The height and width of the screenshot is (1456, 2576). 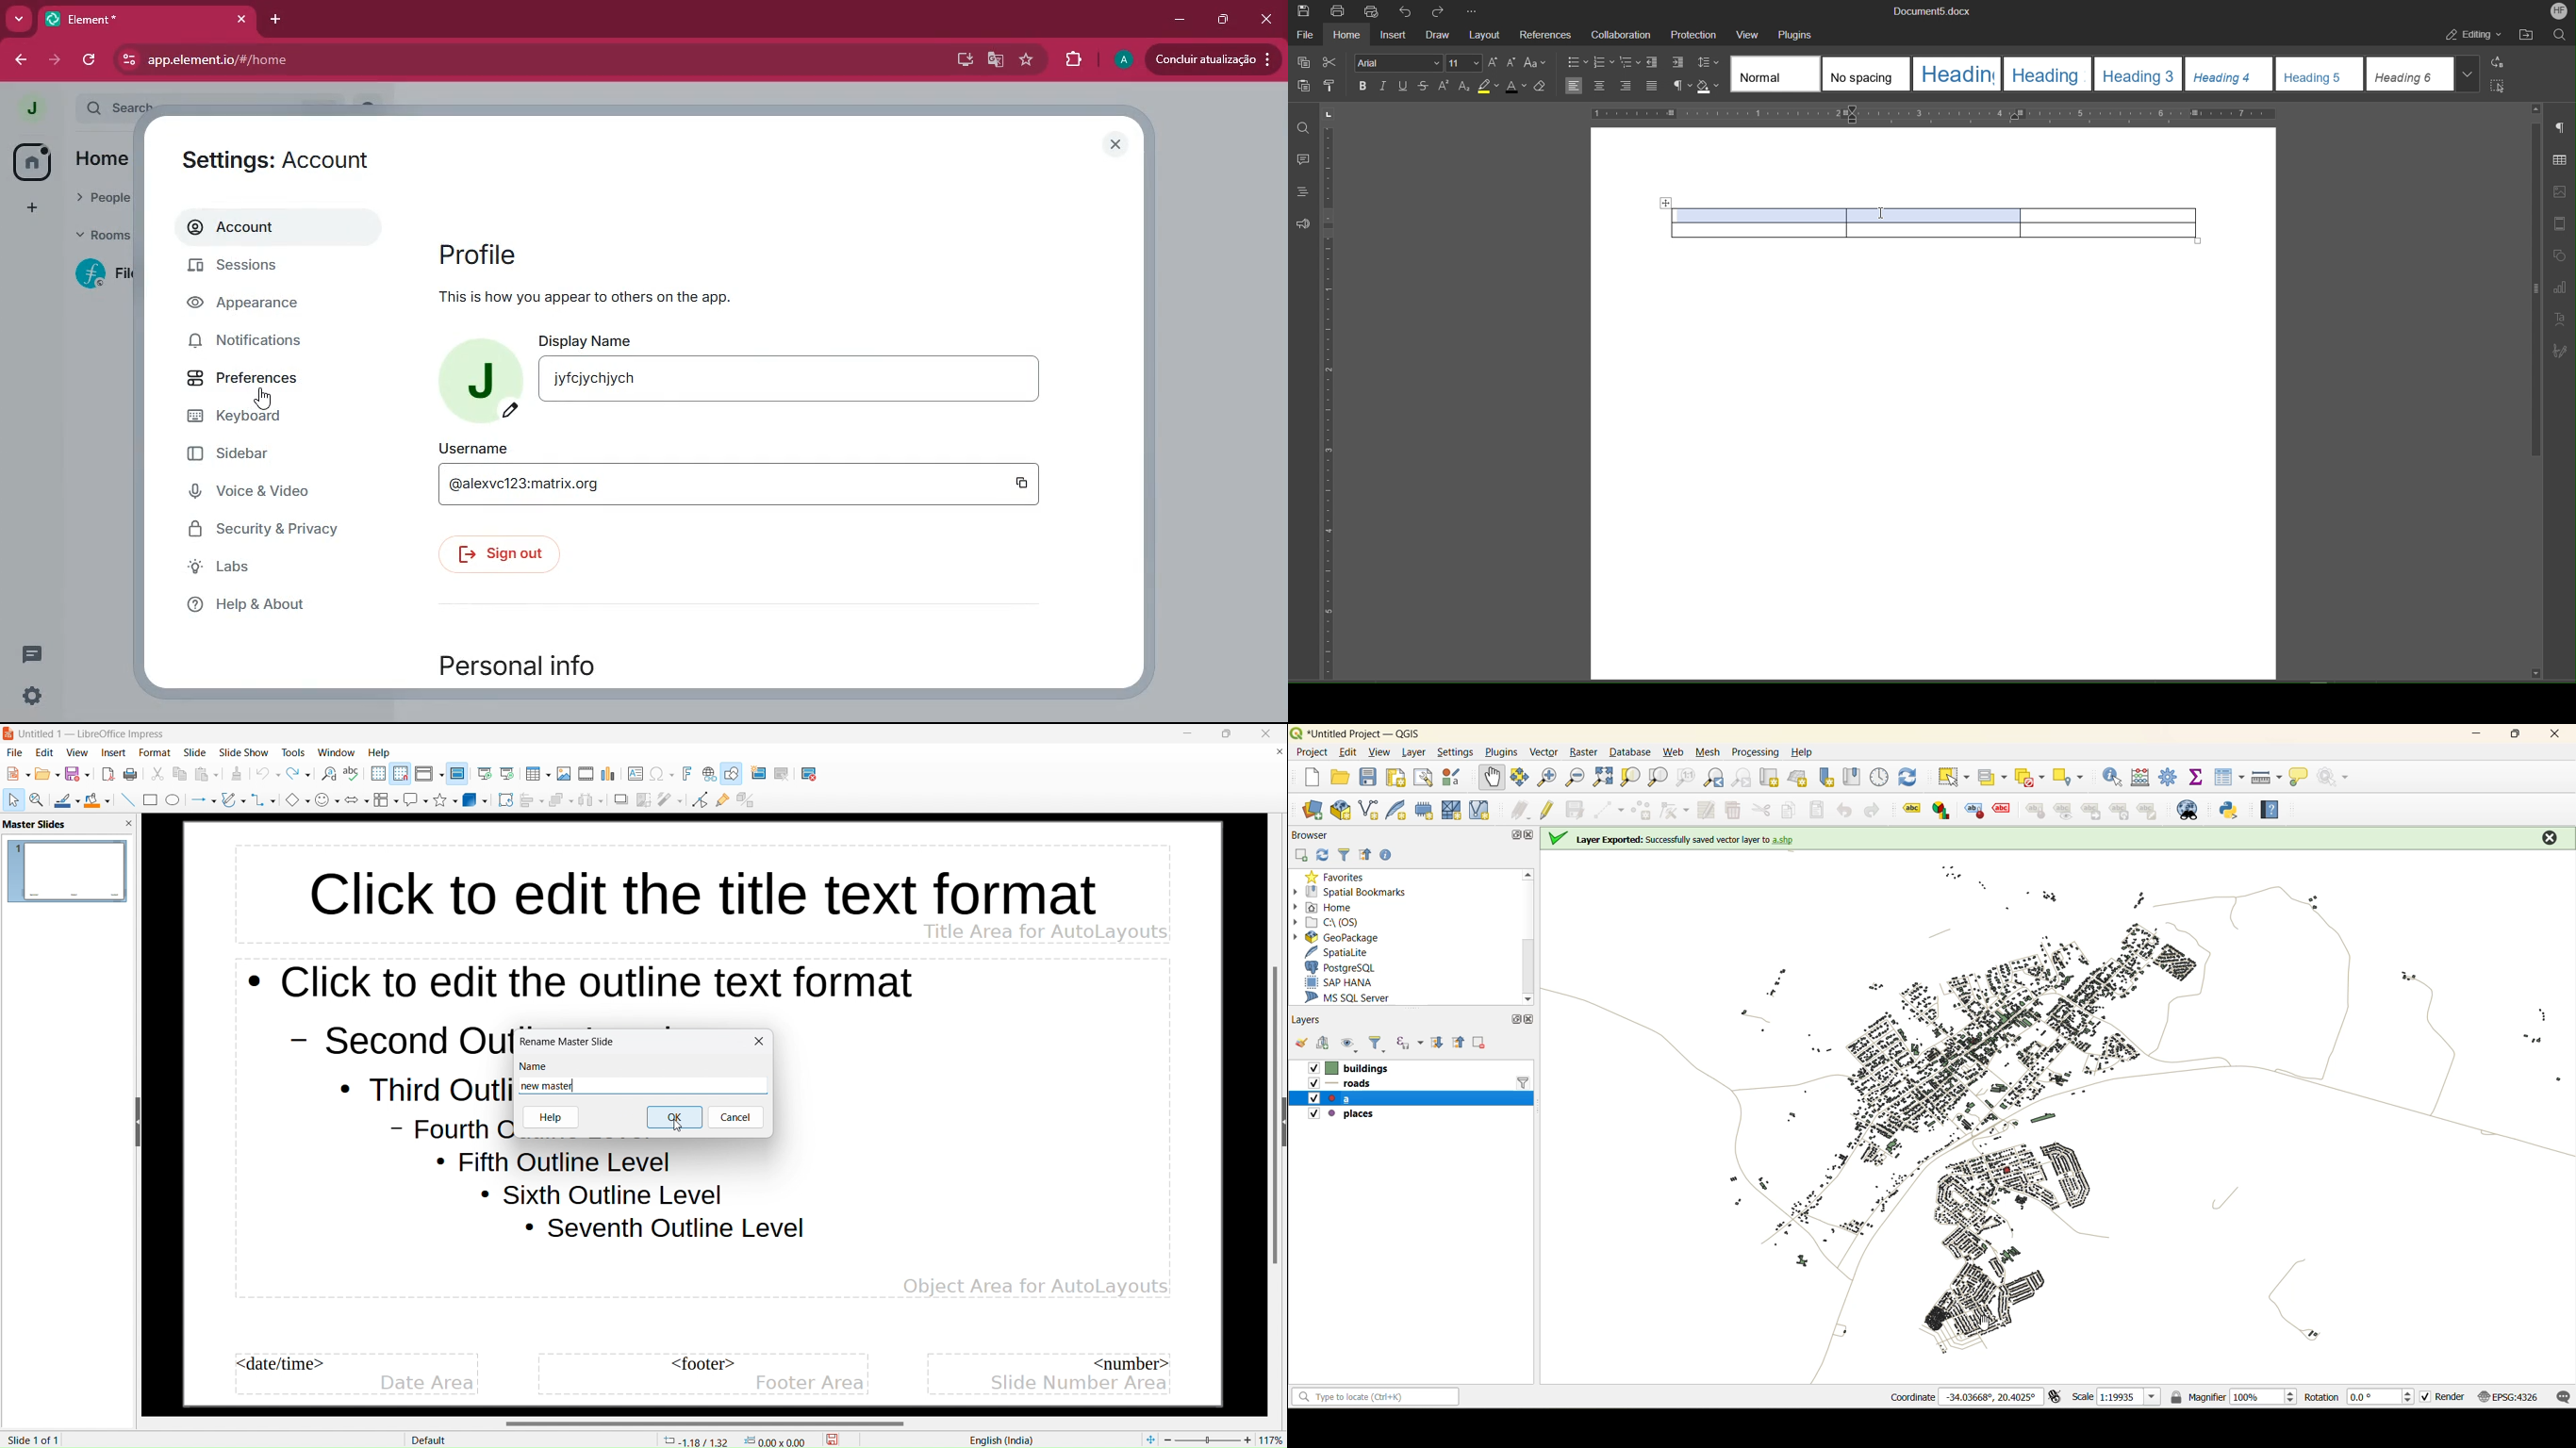 What do you see at coordinates (273, 532) in the screenshot?
I see `Security & Privacy` at bounding box center [273, 532].